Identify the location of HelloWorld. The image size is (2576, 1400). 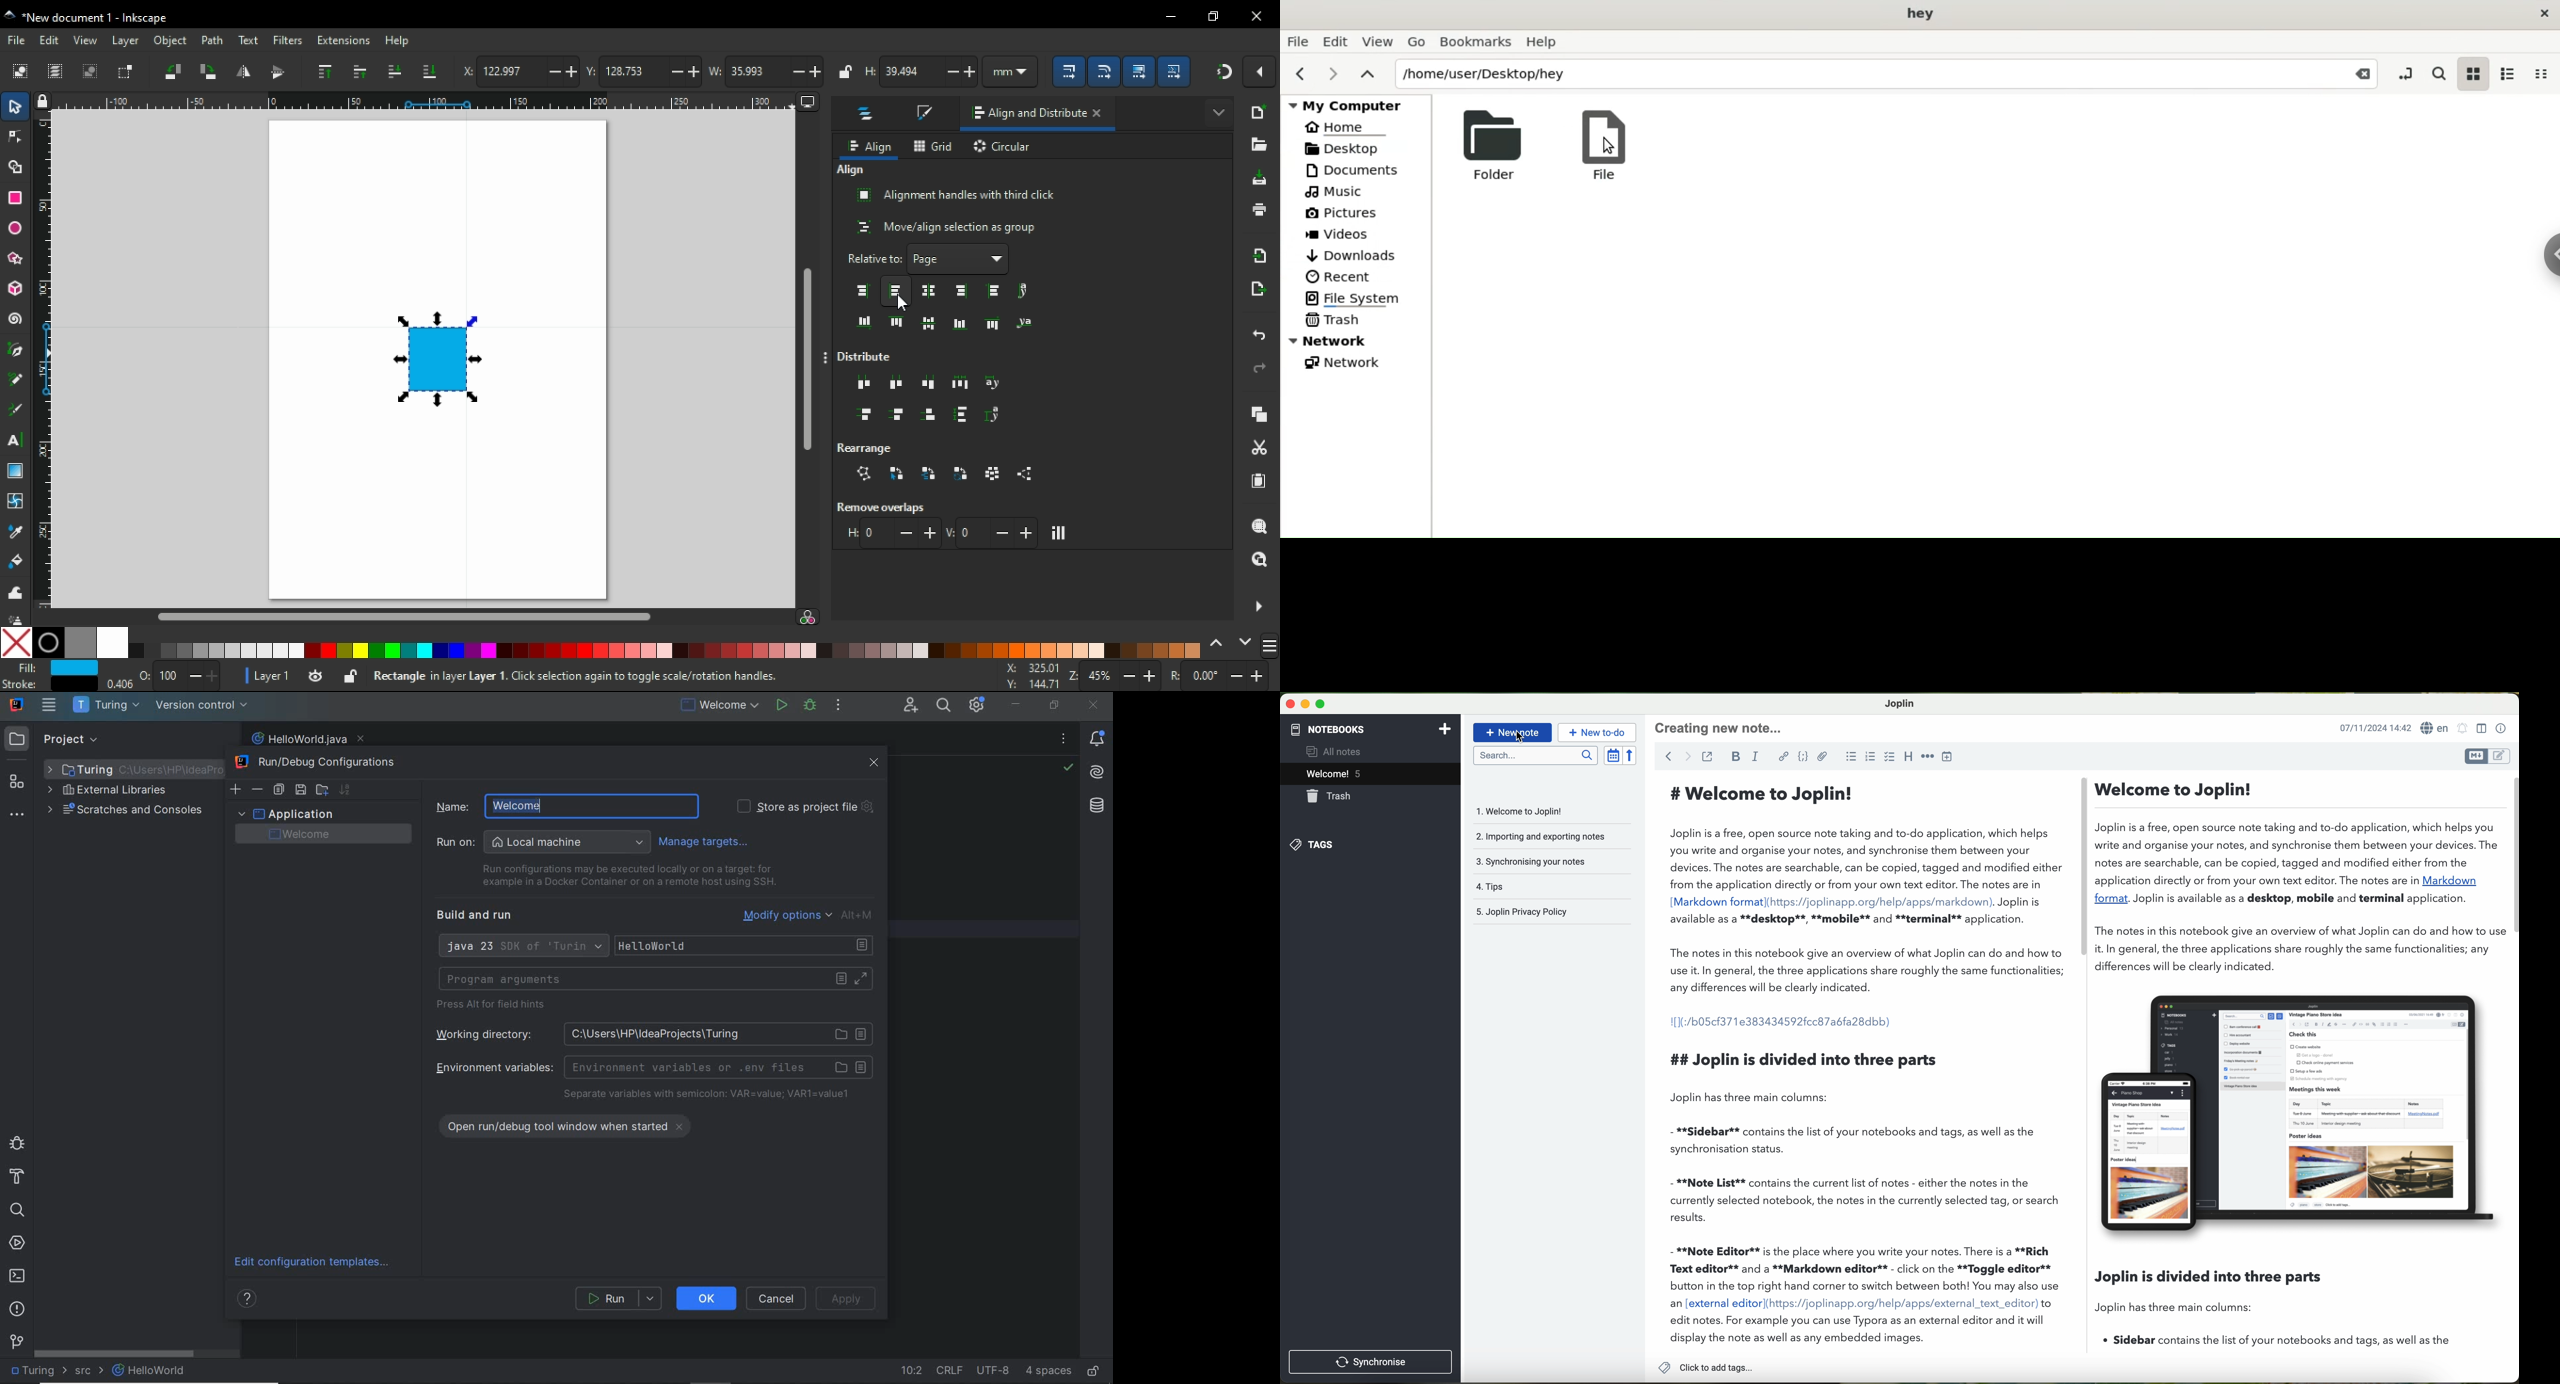
(150, 1370).